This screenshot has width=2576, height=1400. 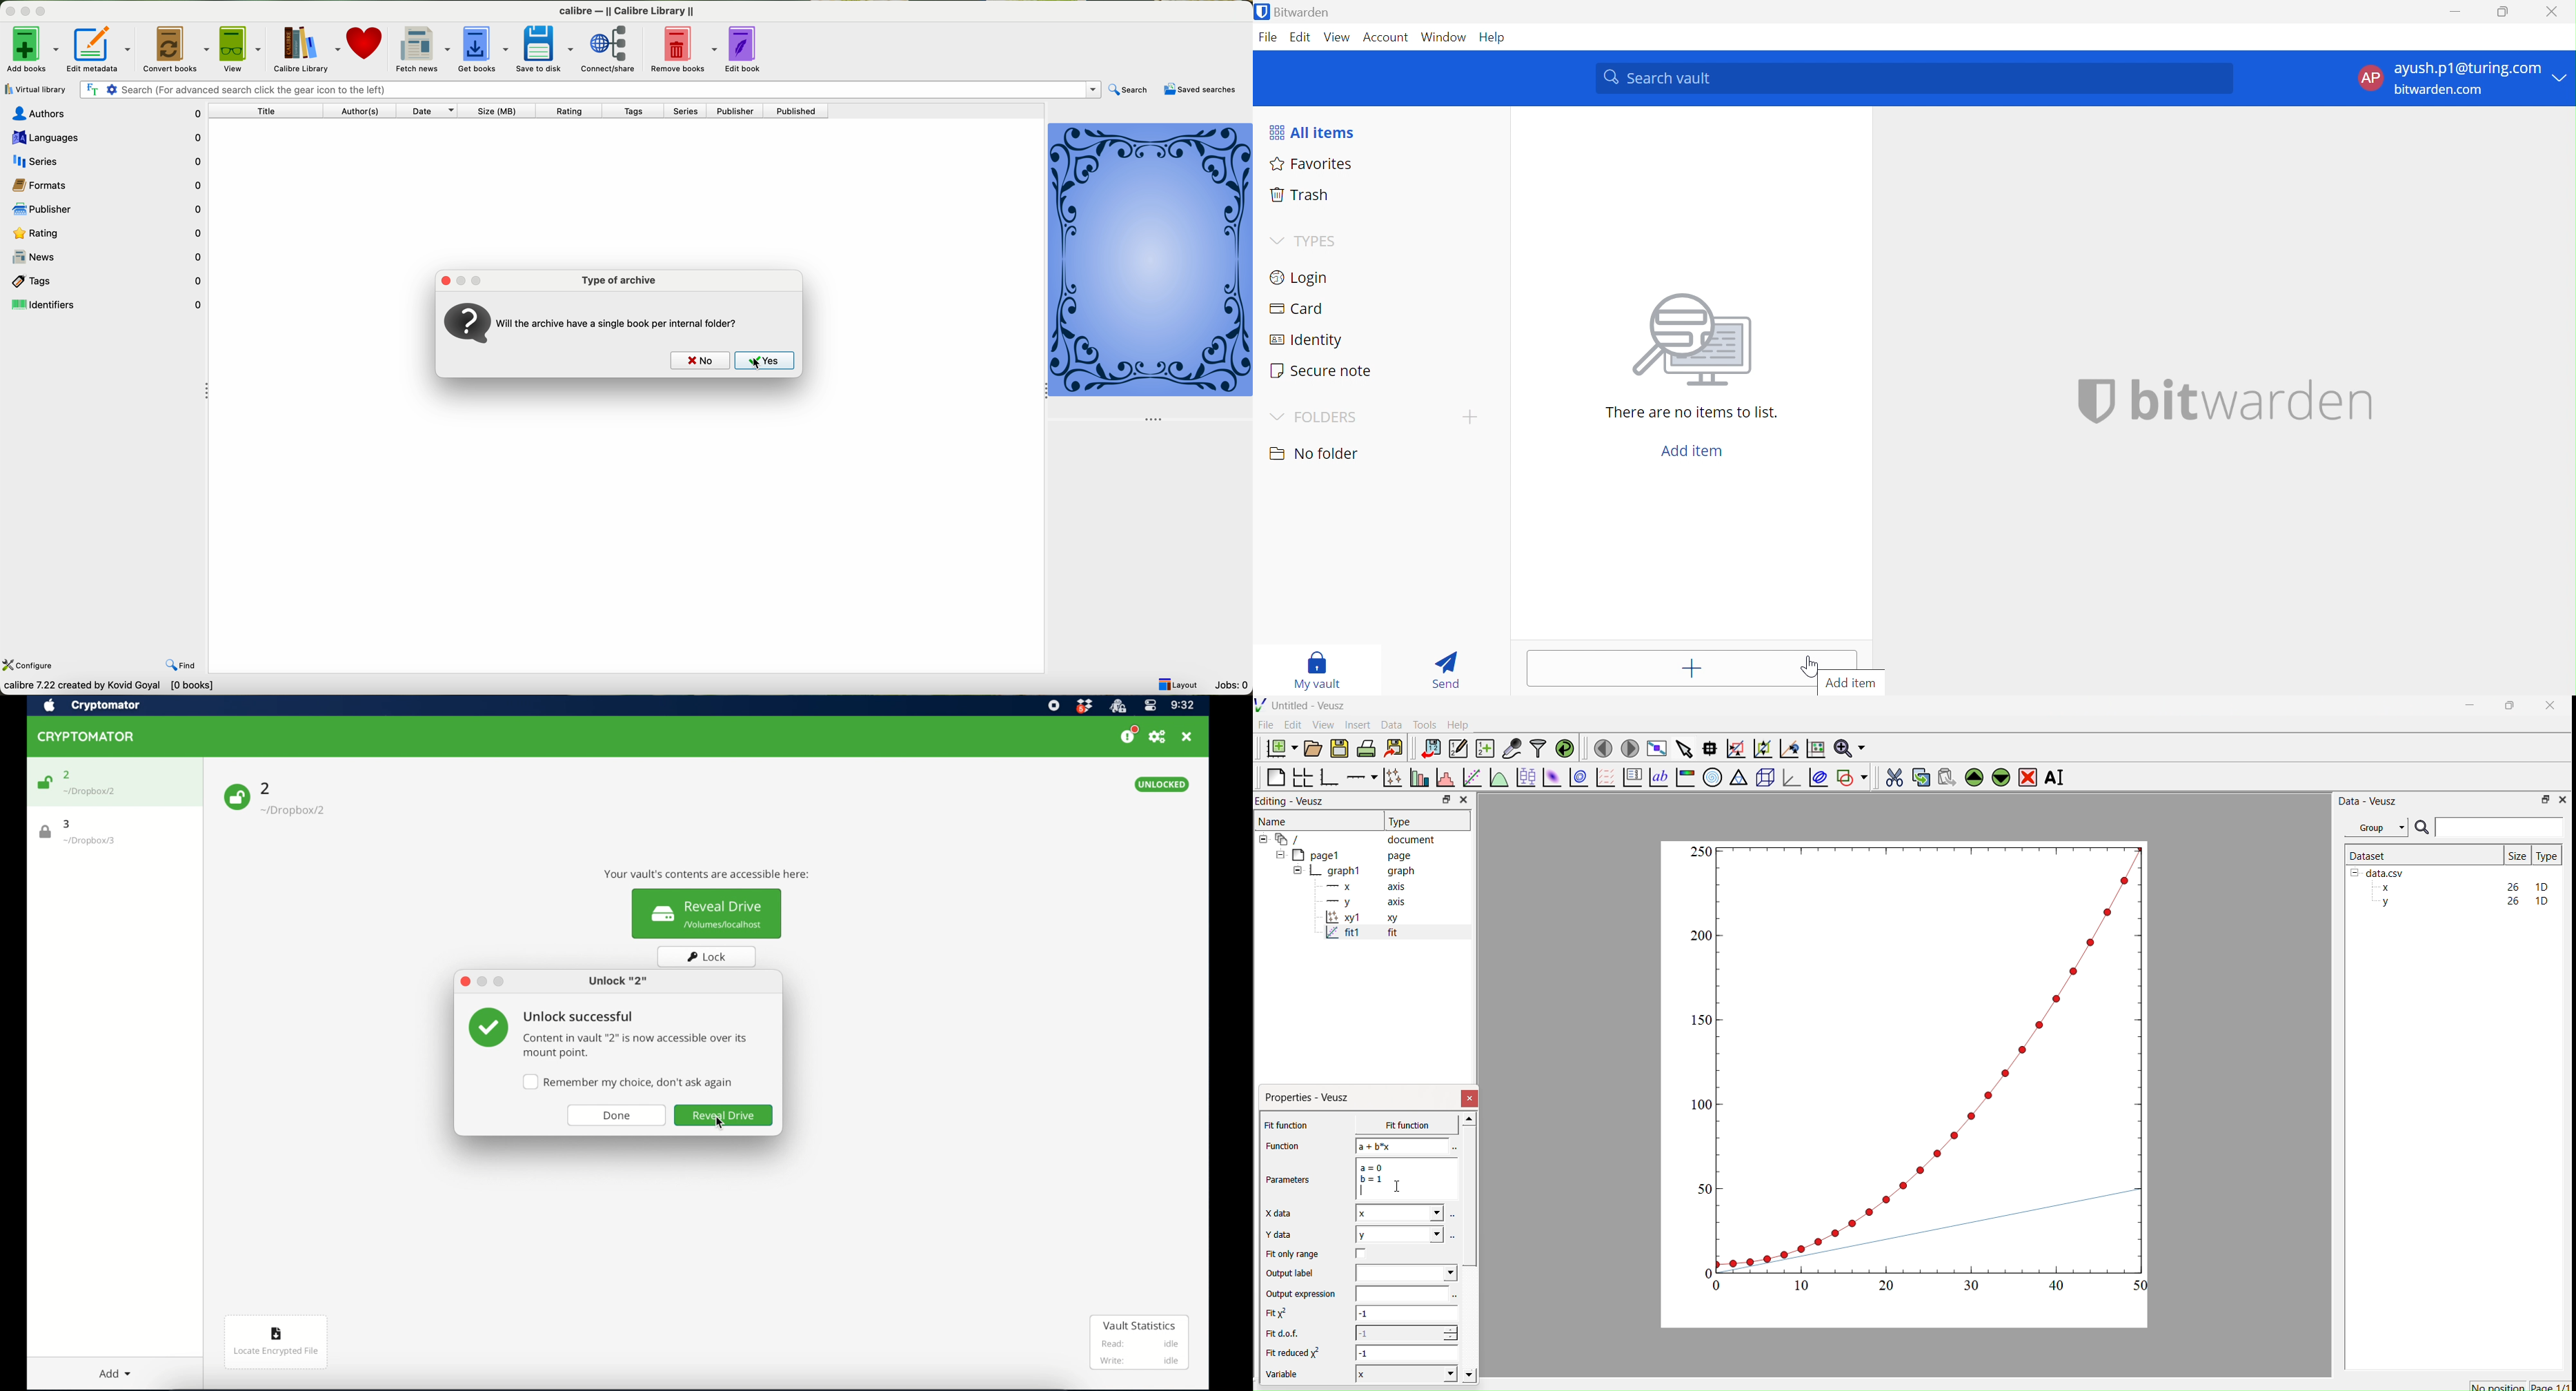 I want to click on Drop Down, so click(x=1275, y=239).